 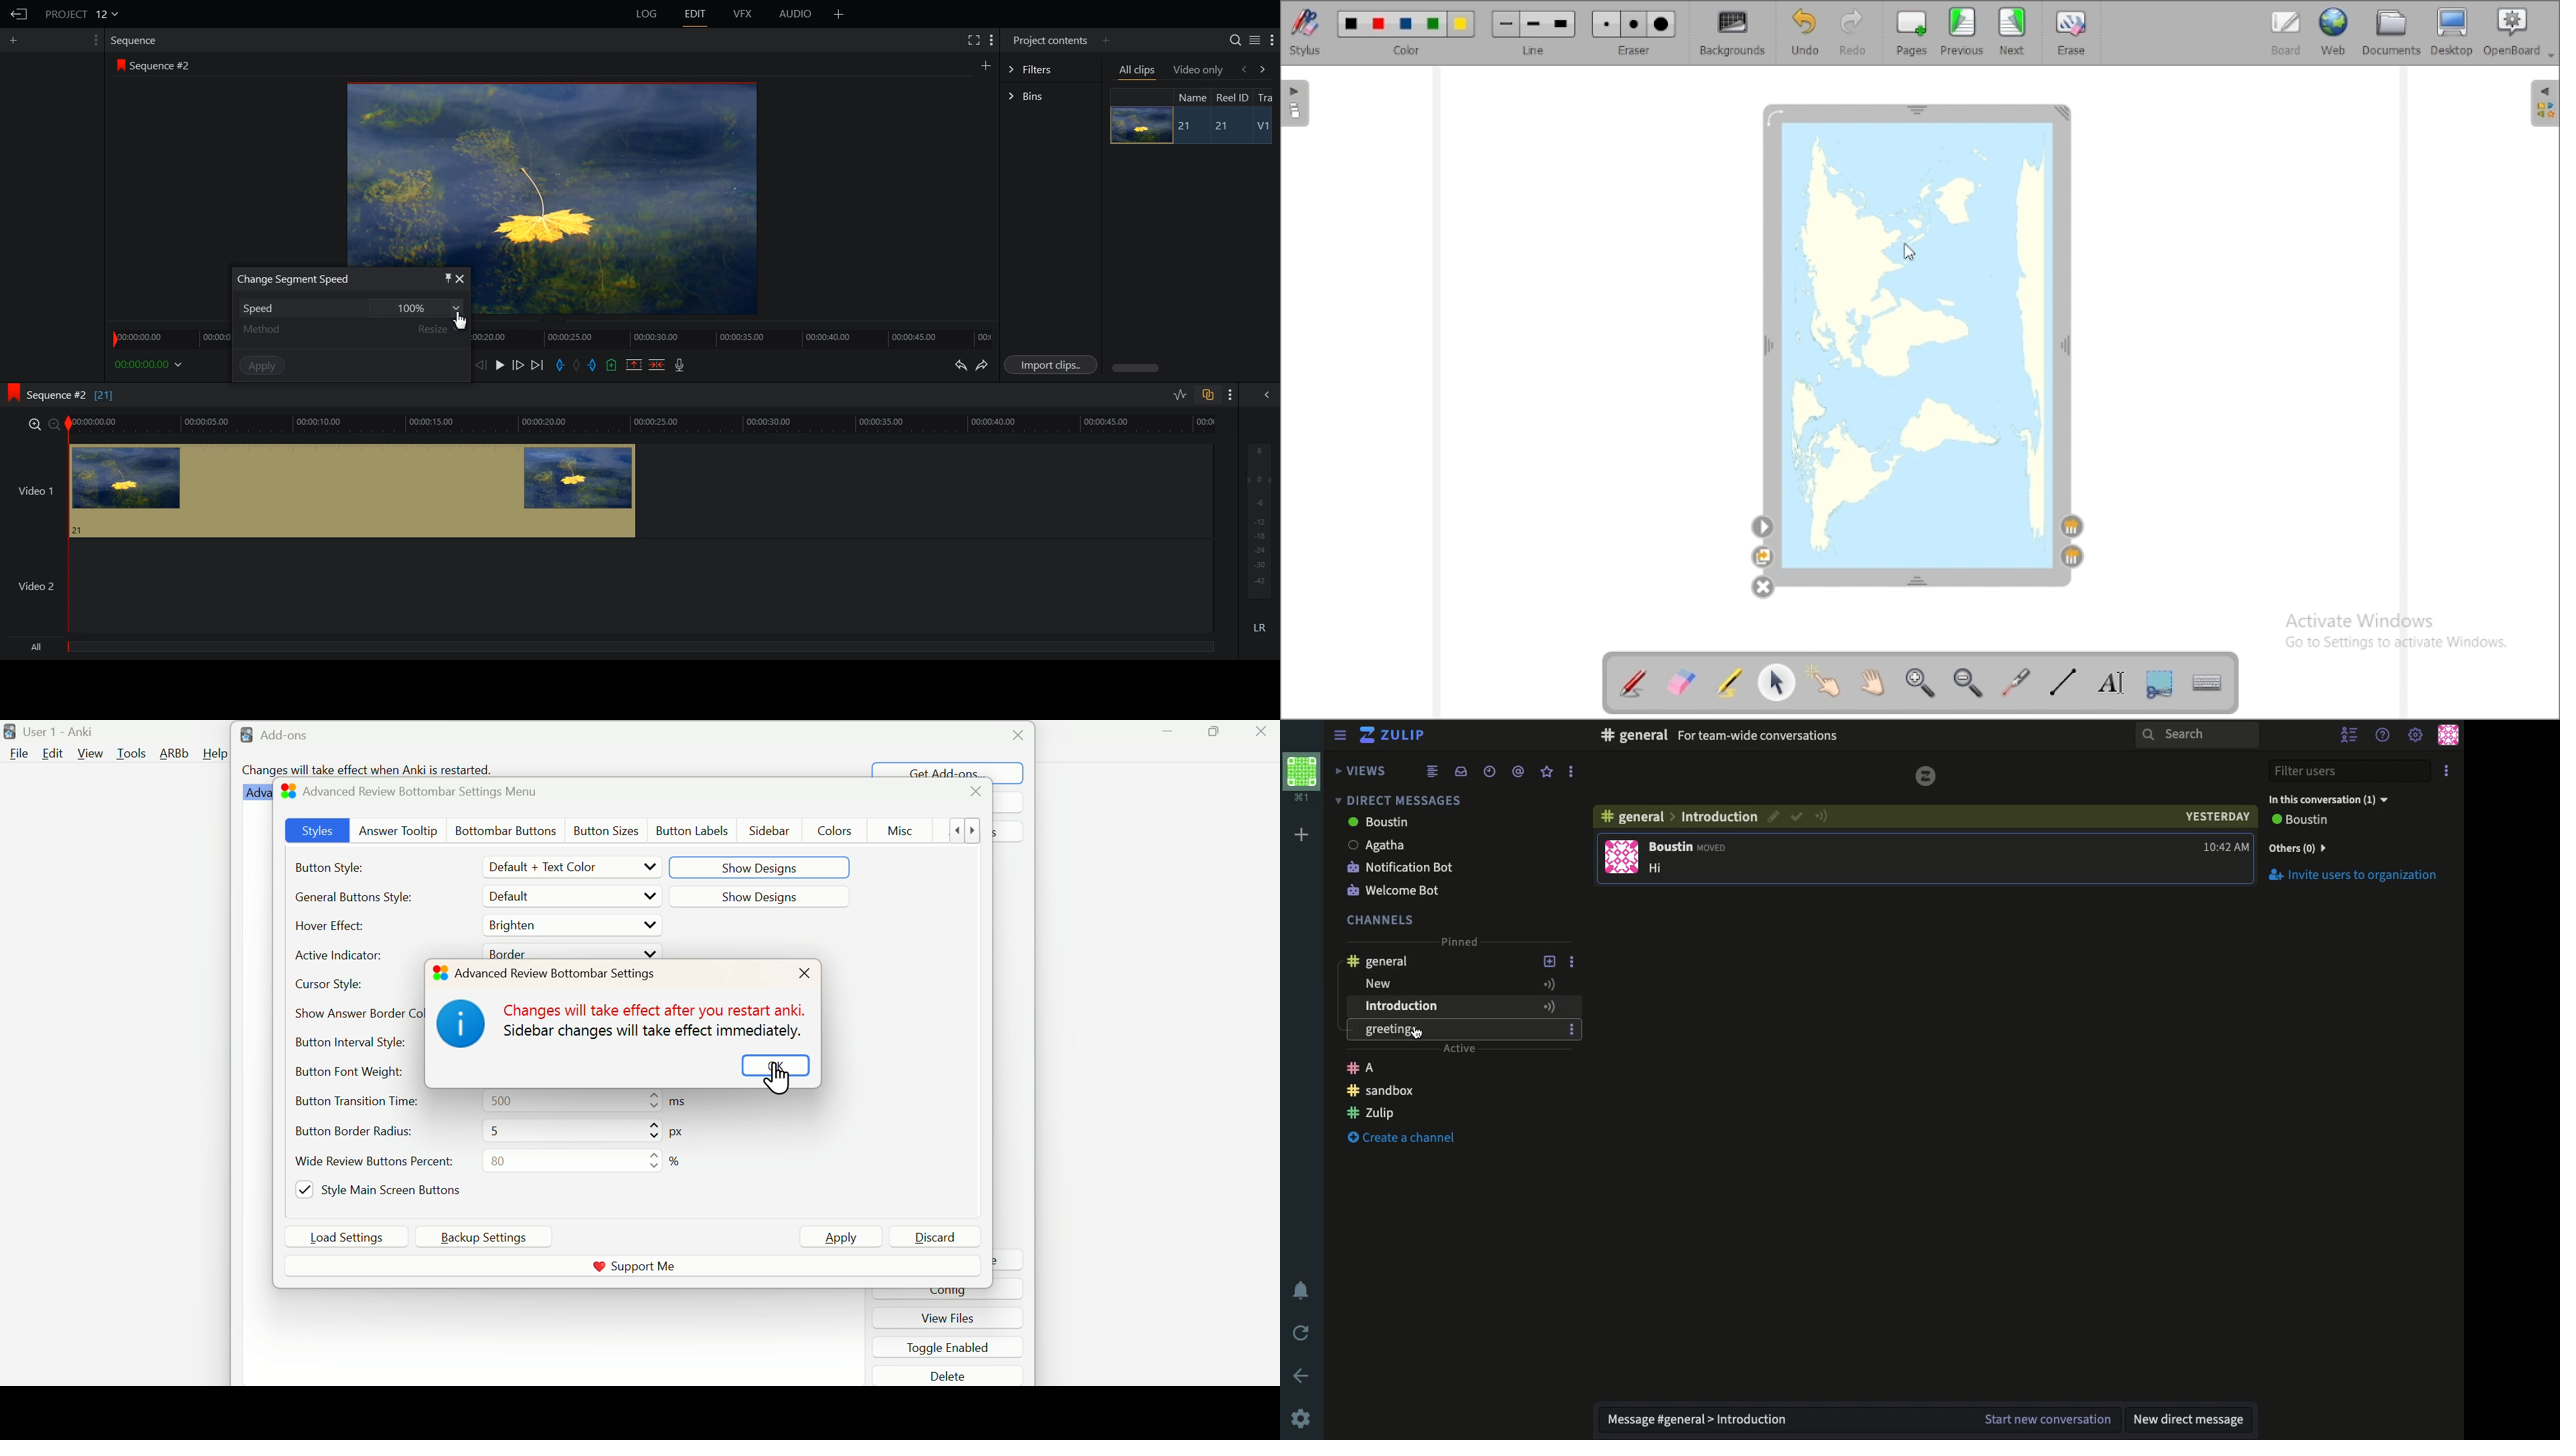 I want to click on line, so click(x=1534, y=33).